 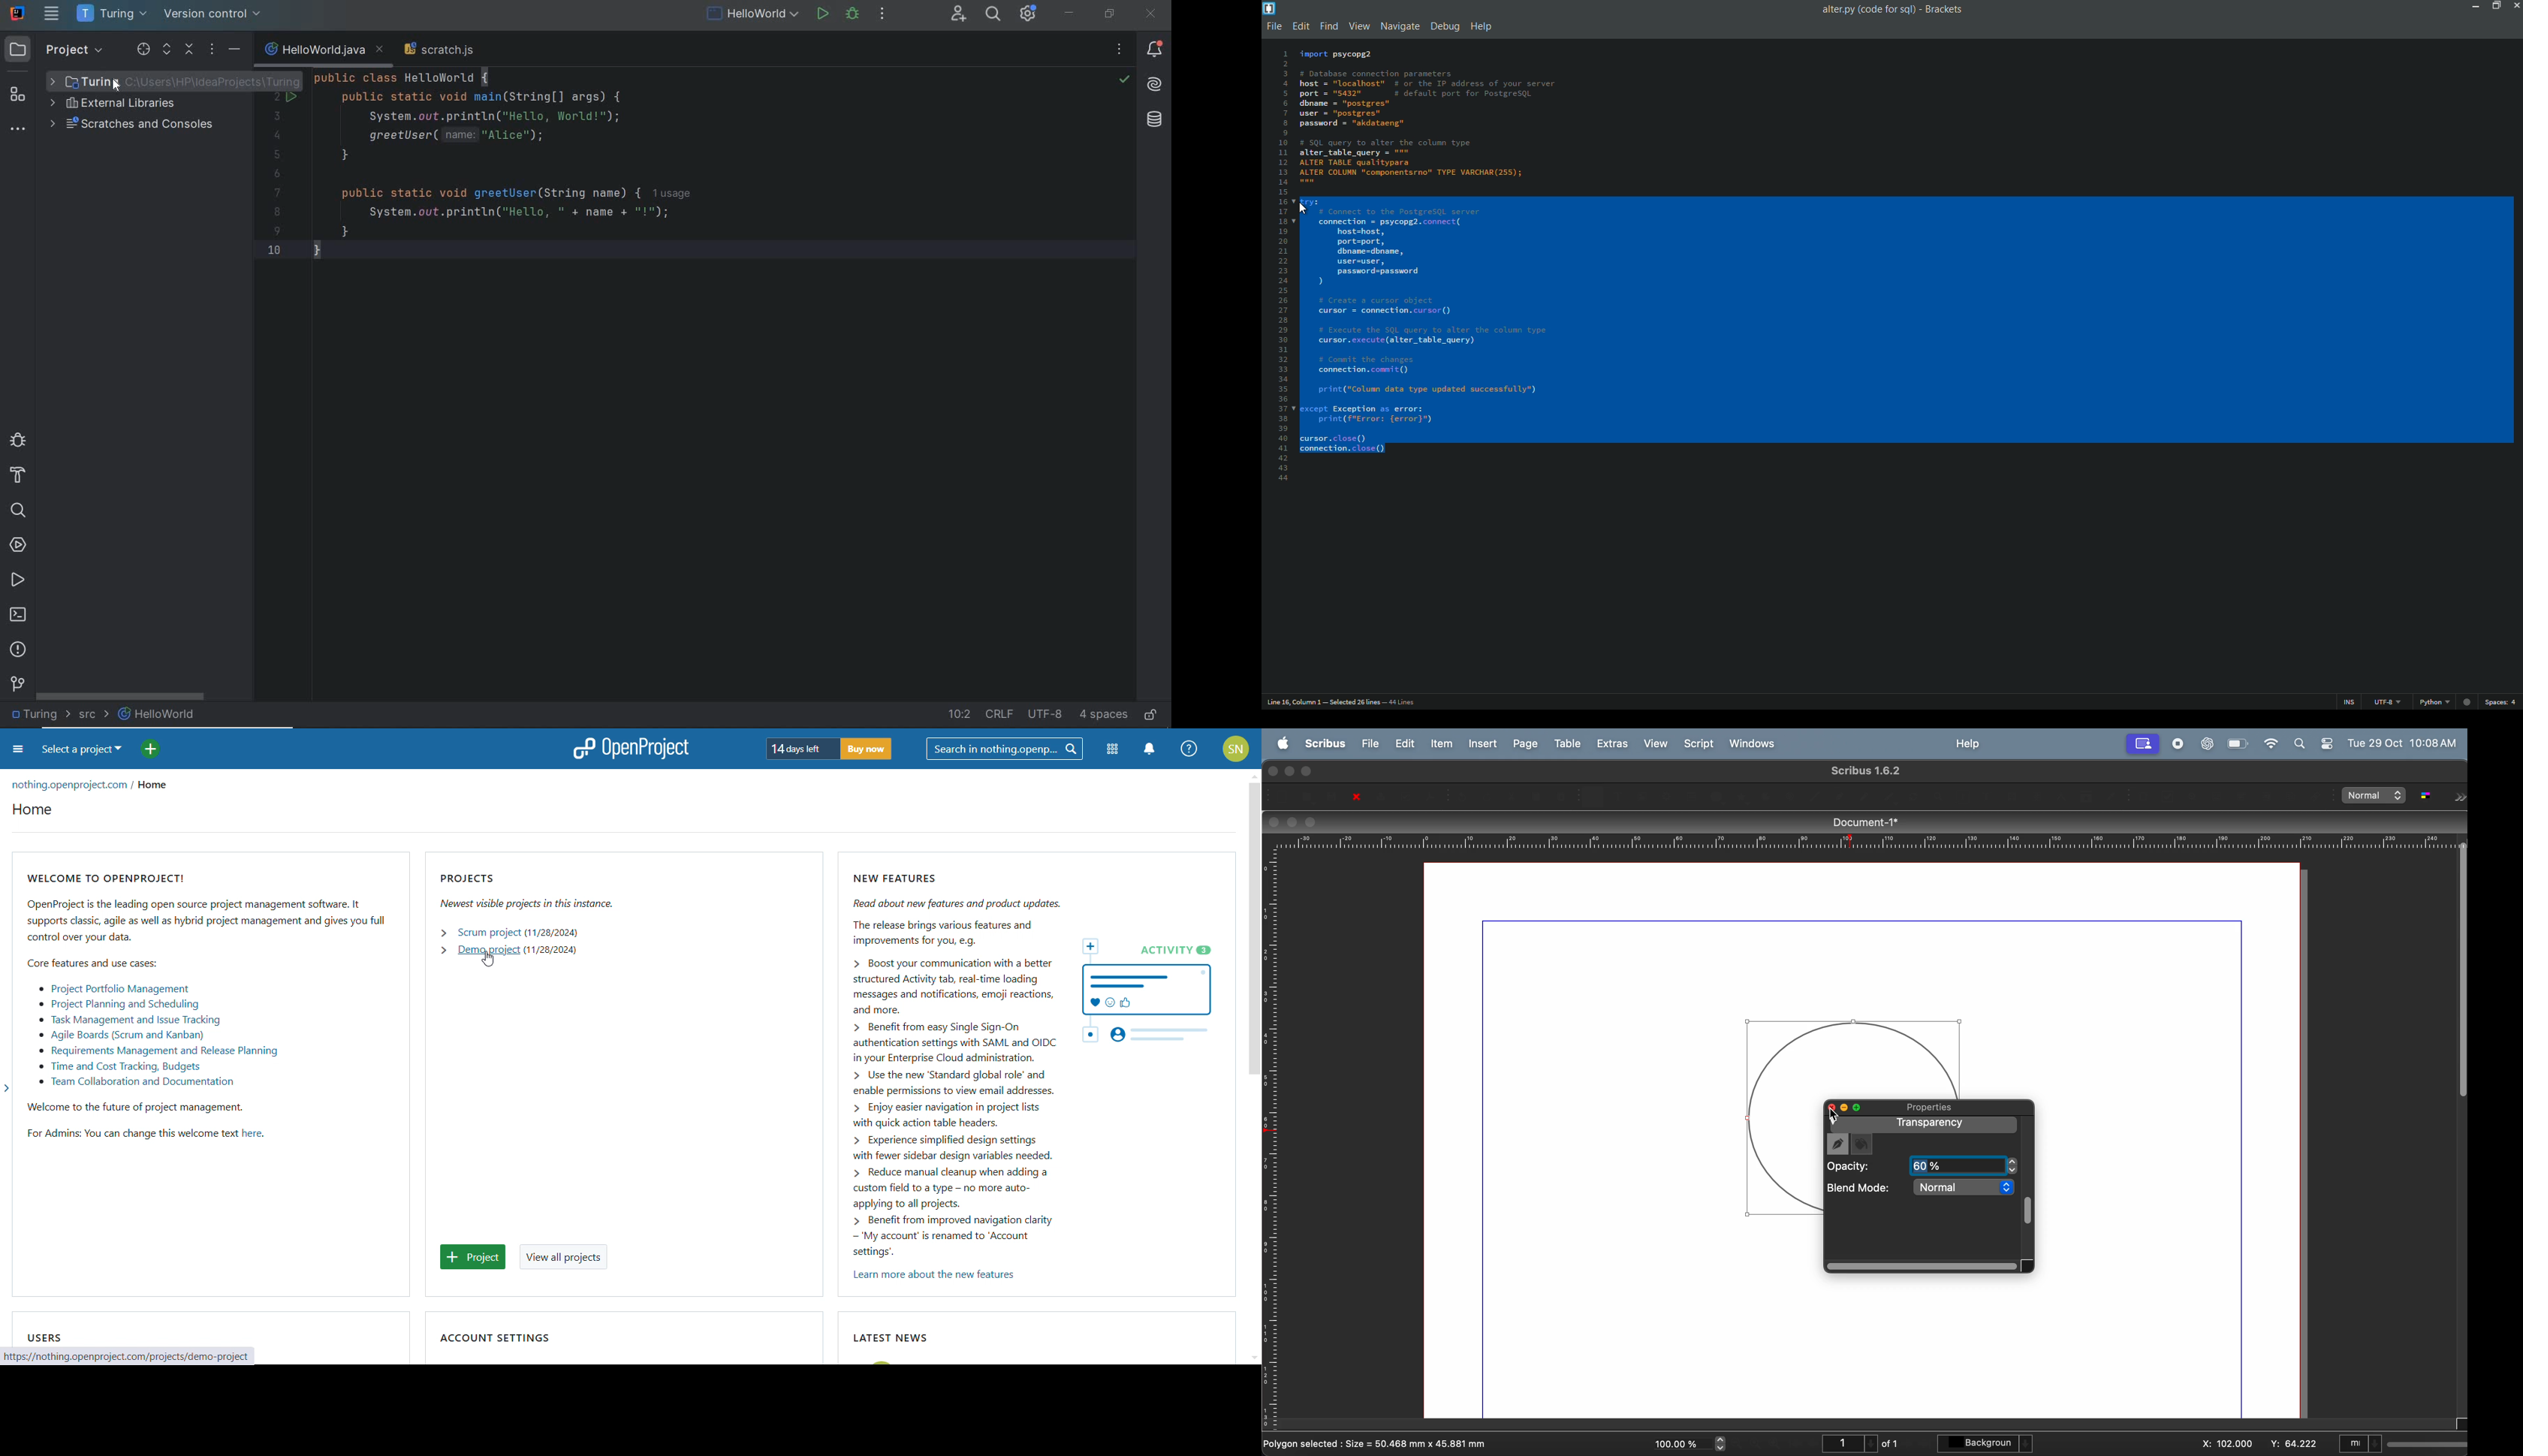 What do you see at coordinates (2503, 703) in the screenshot?
I see `space` at bounding box center [2503, 703].